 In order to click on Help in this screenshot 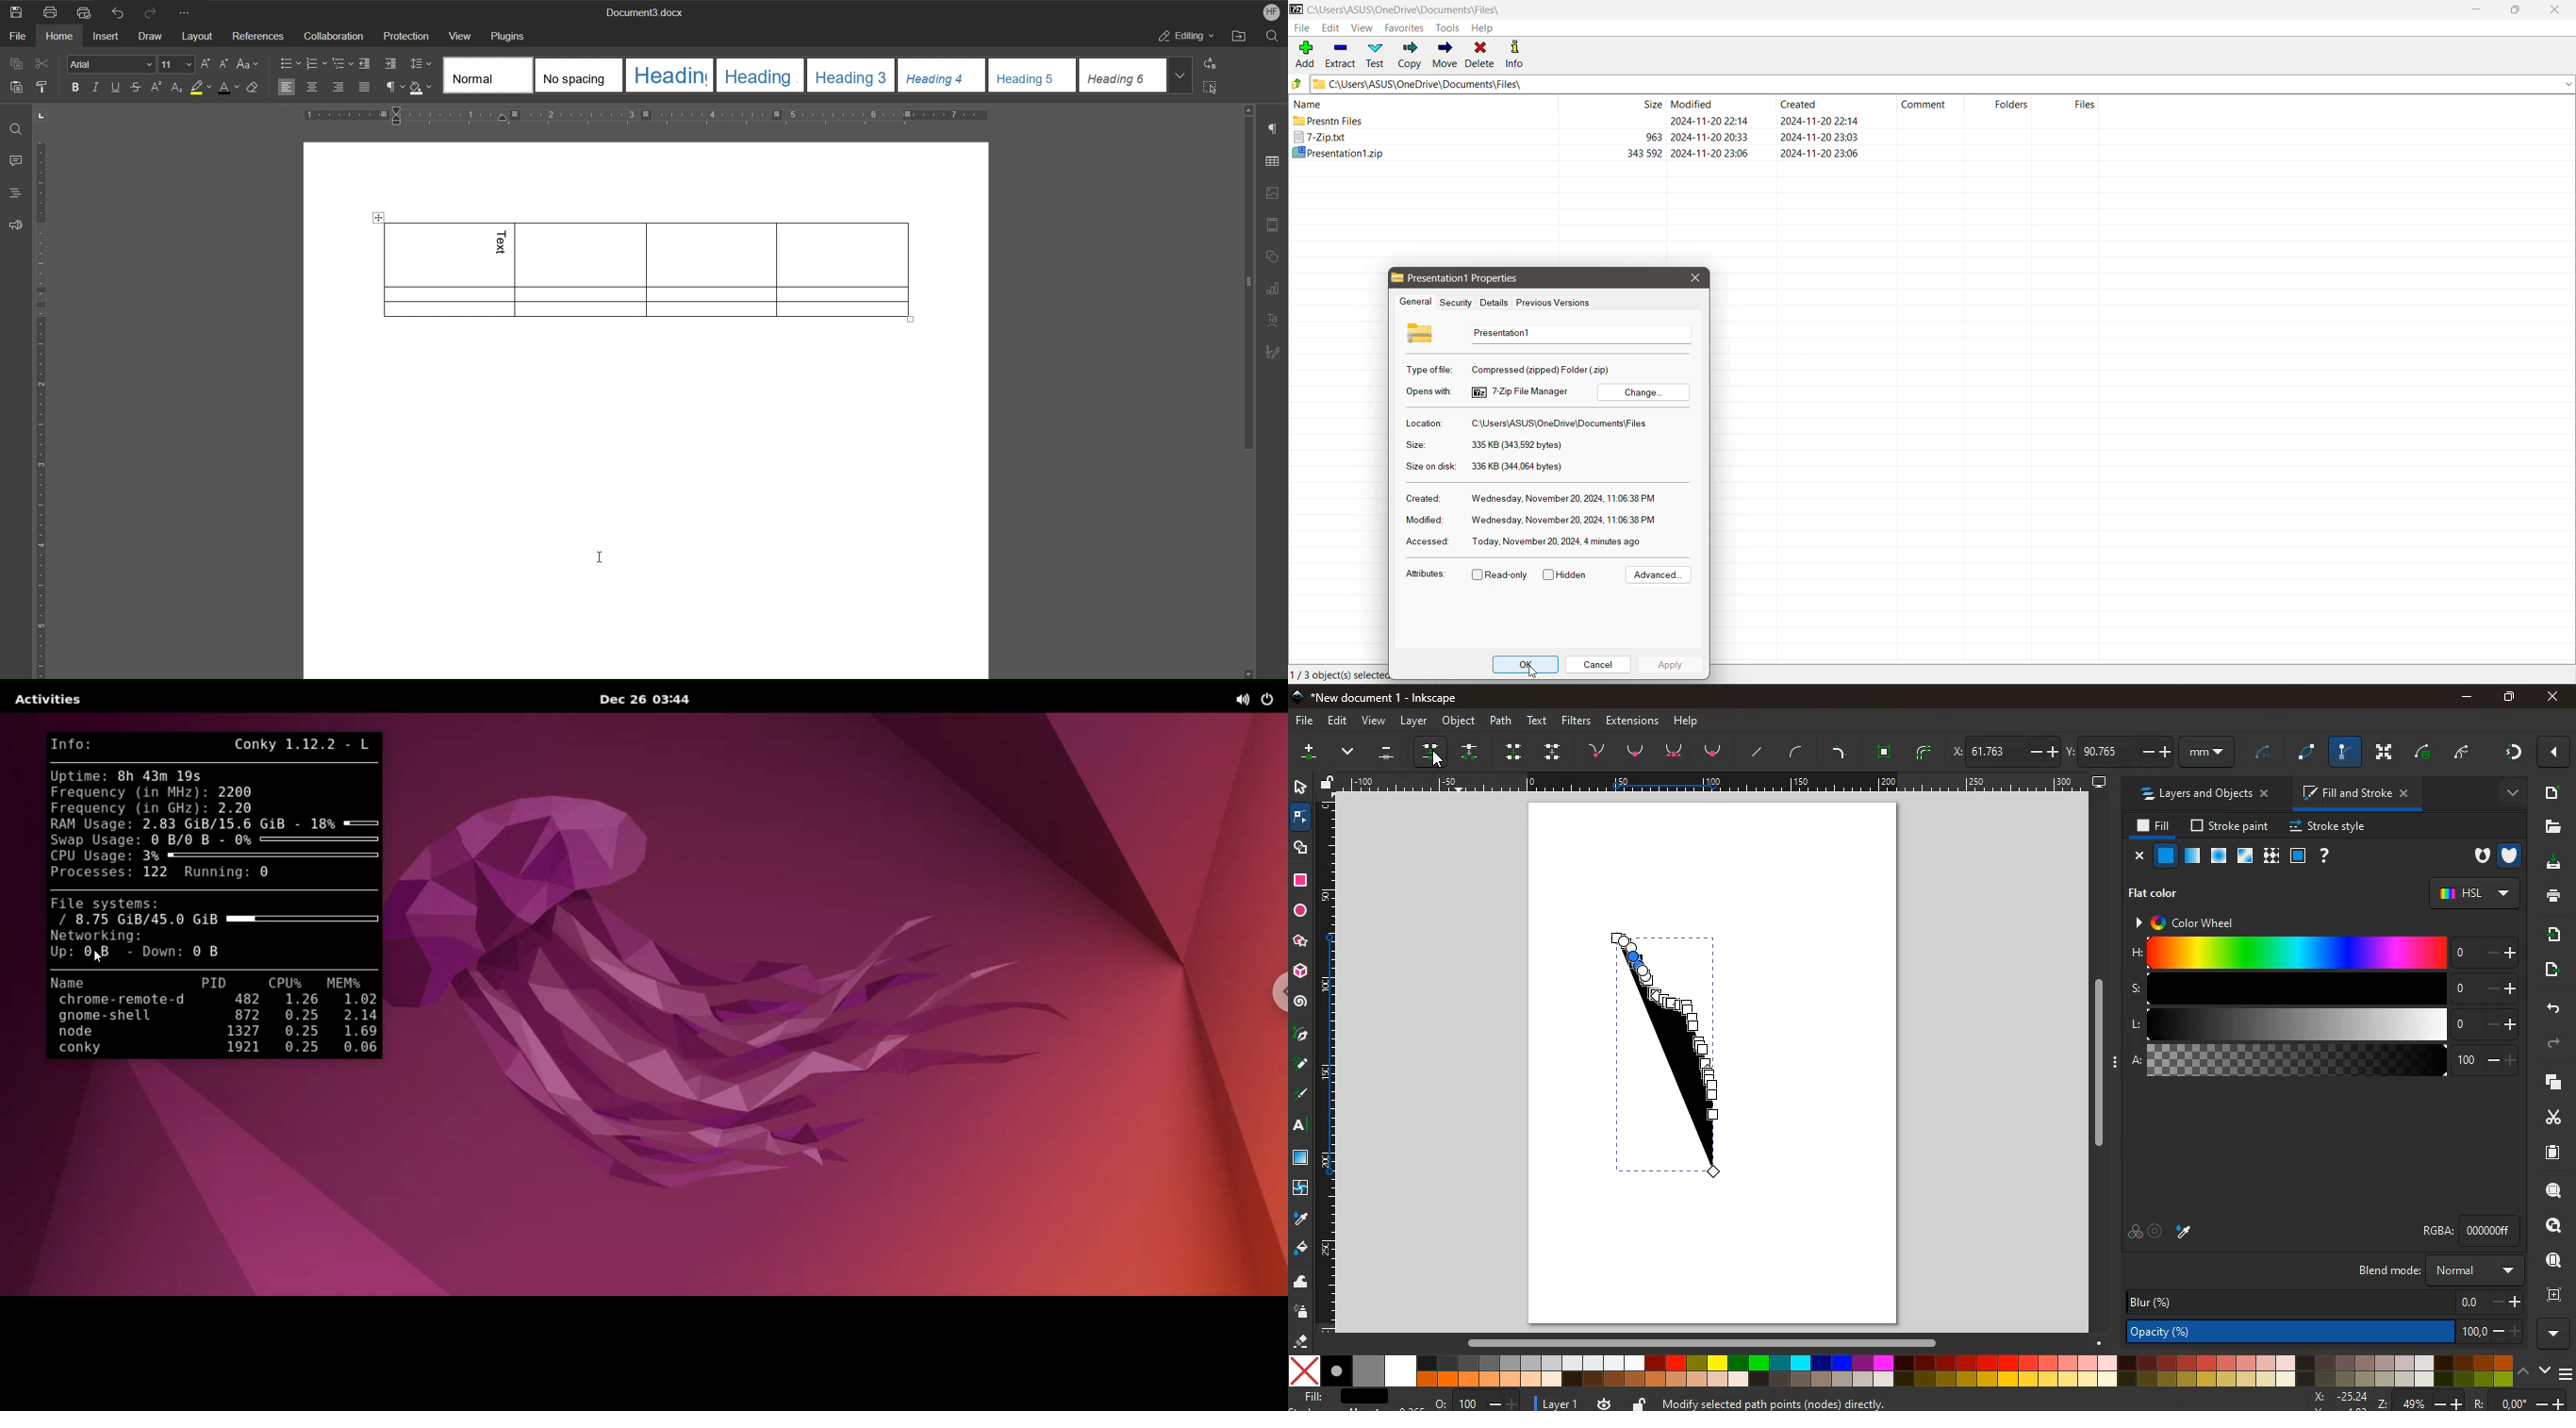, I will do `click(1691, 720)`.